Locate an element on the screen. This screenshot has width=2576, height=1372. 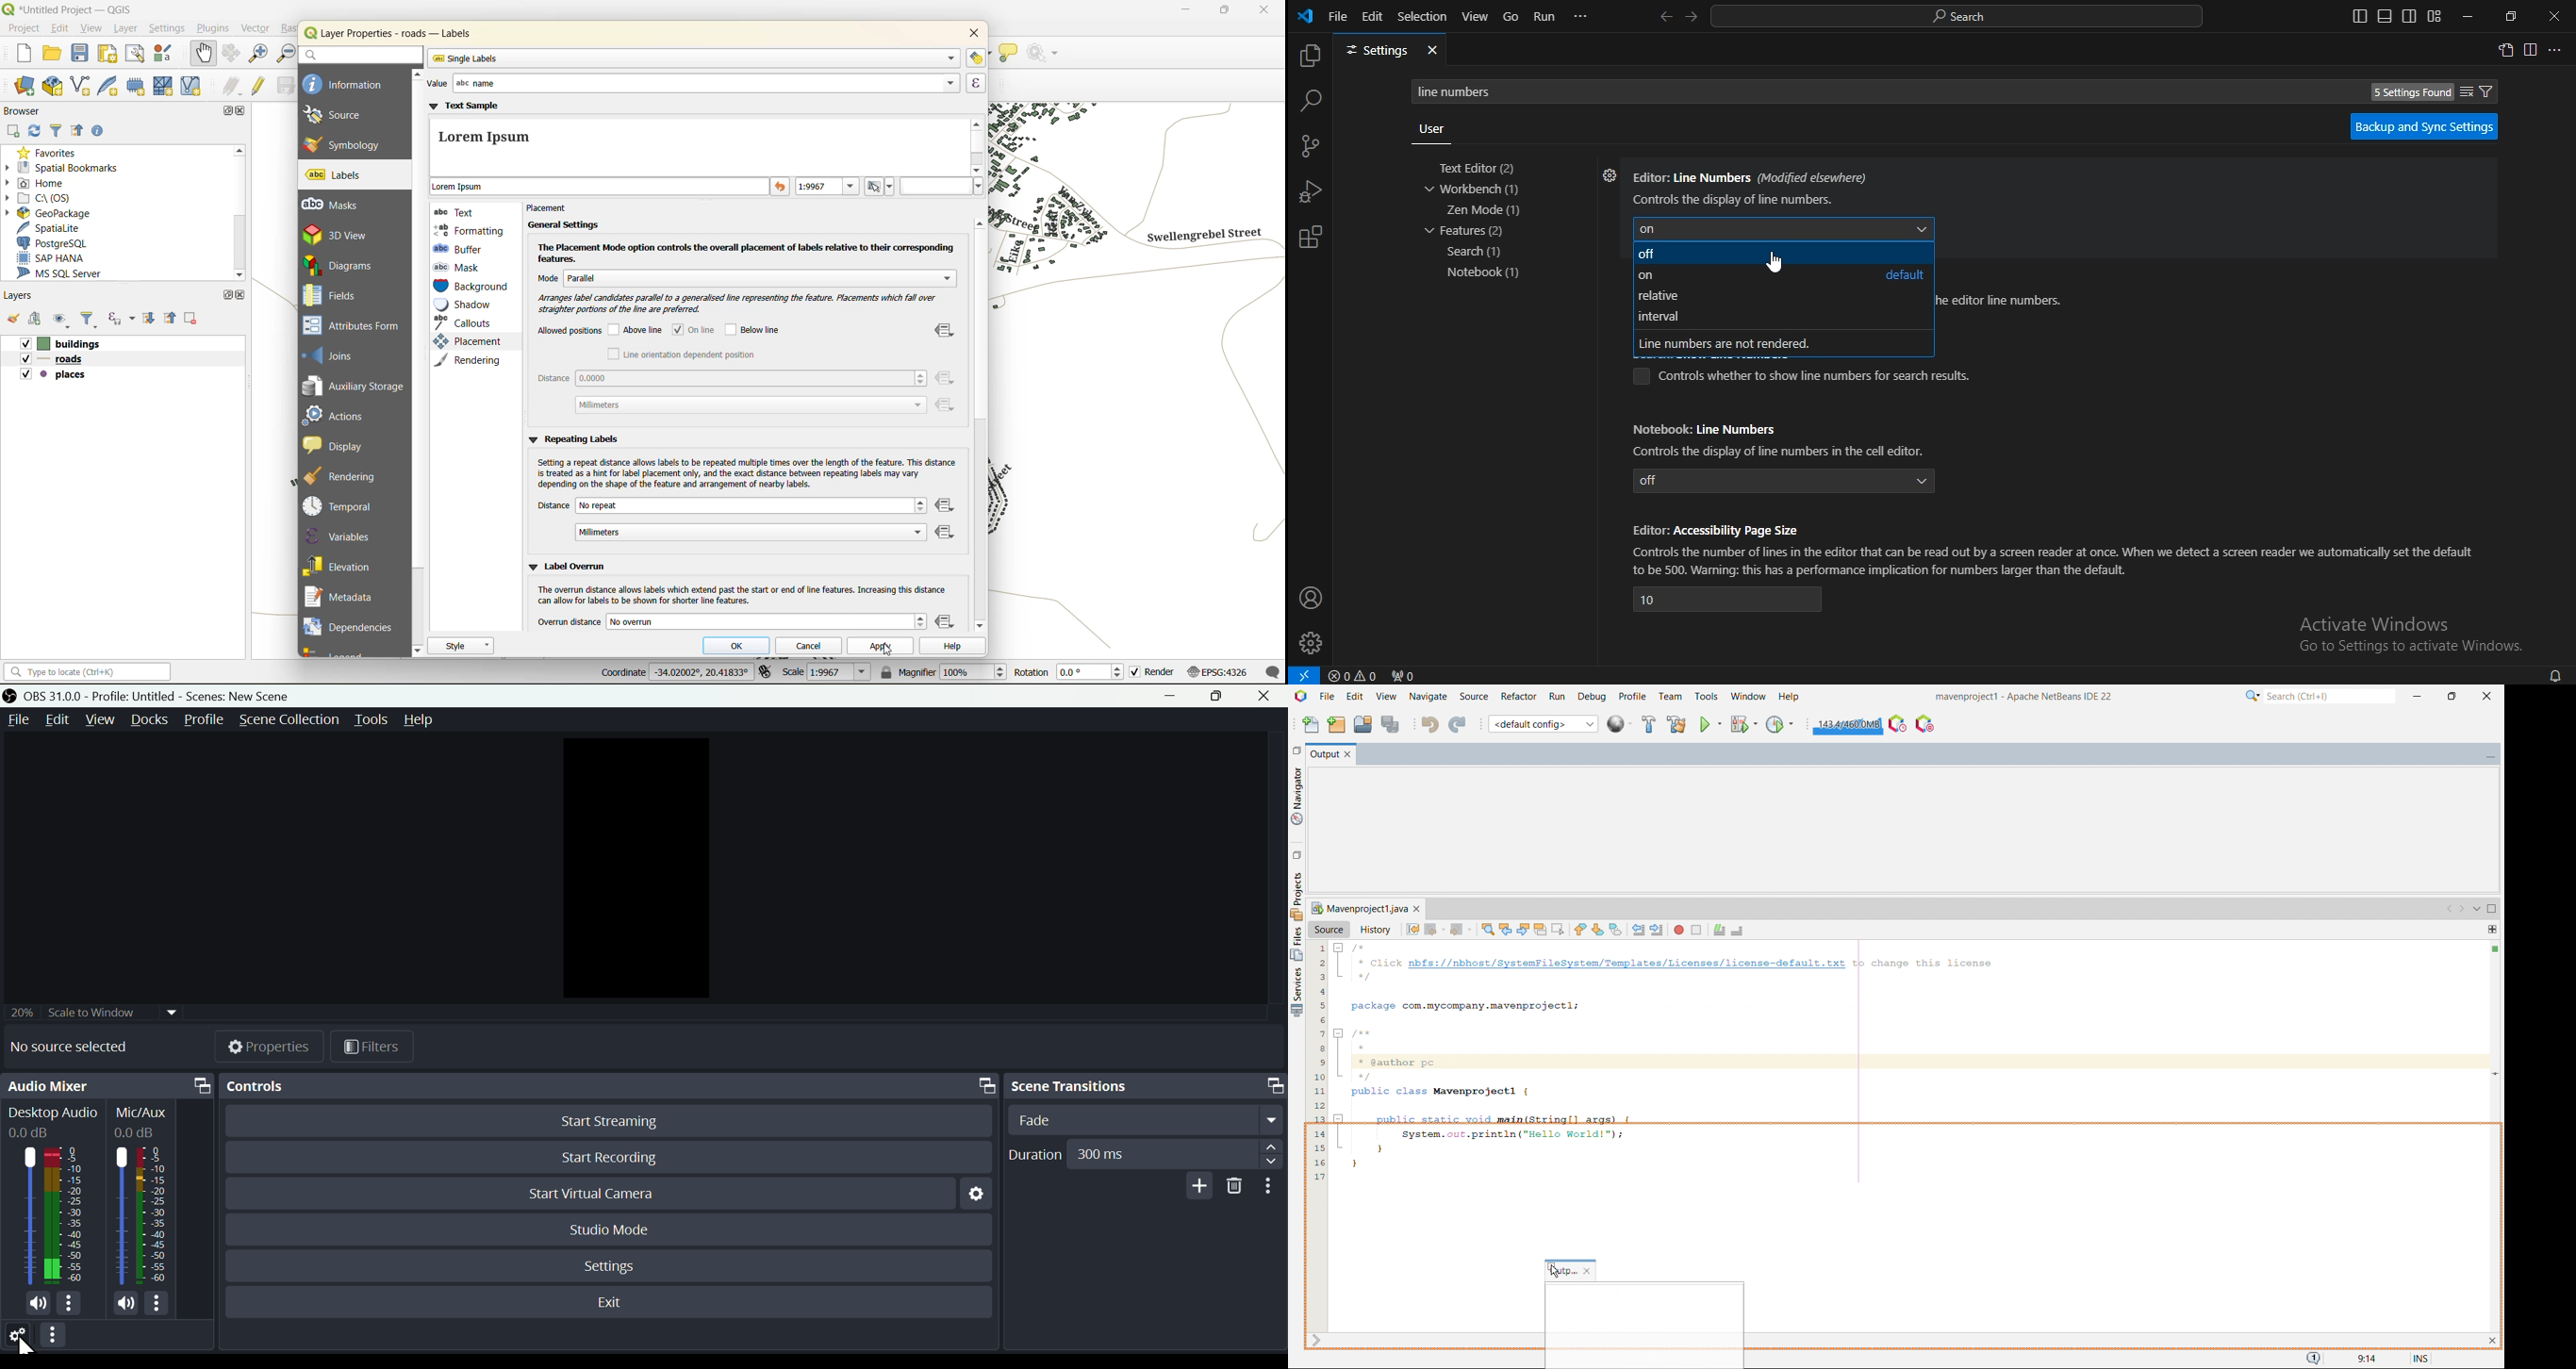
no action is located at coordinates (1048, 54).